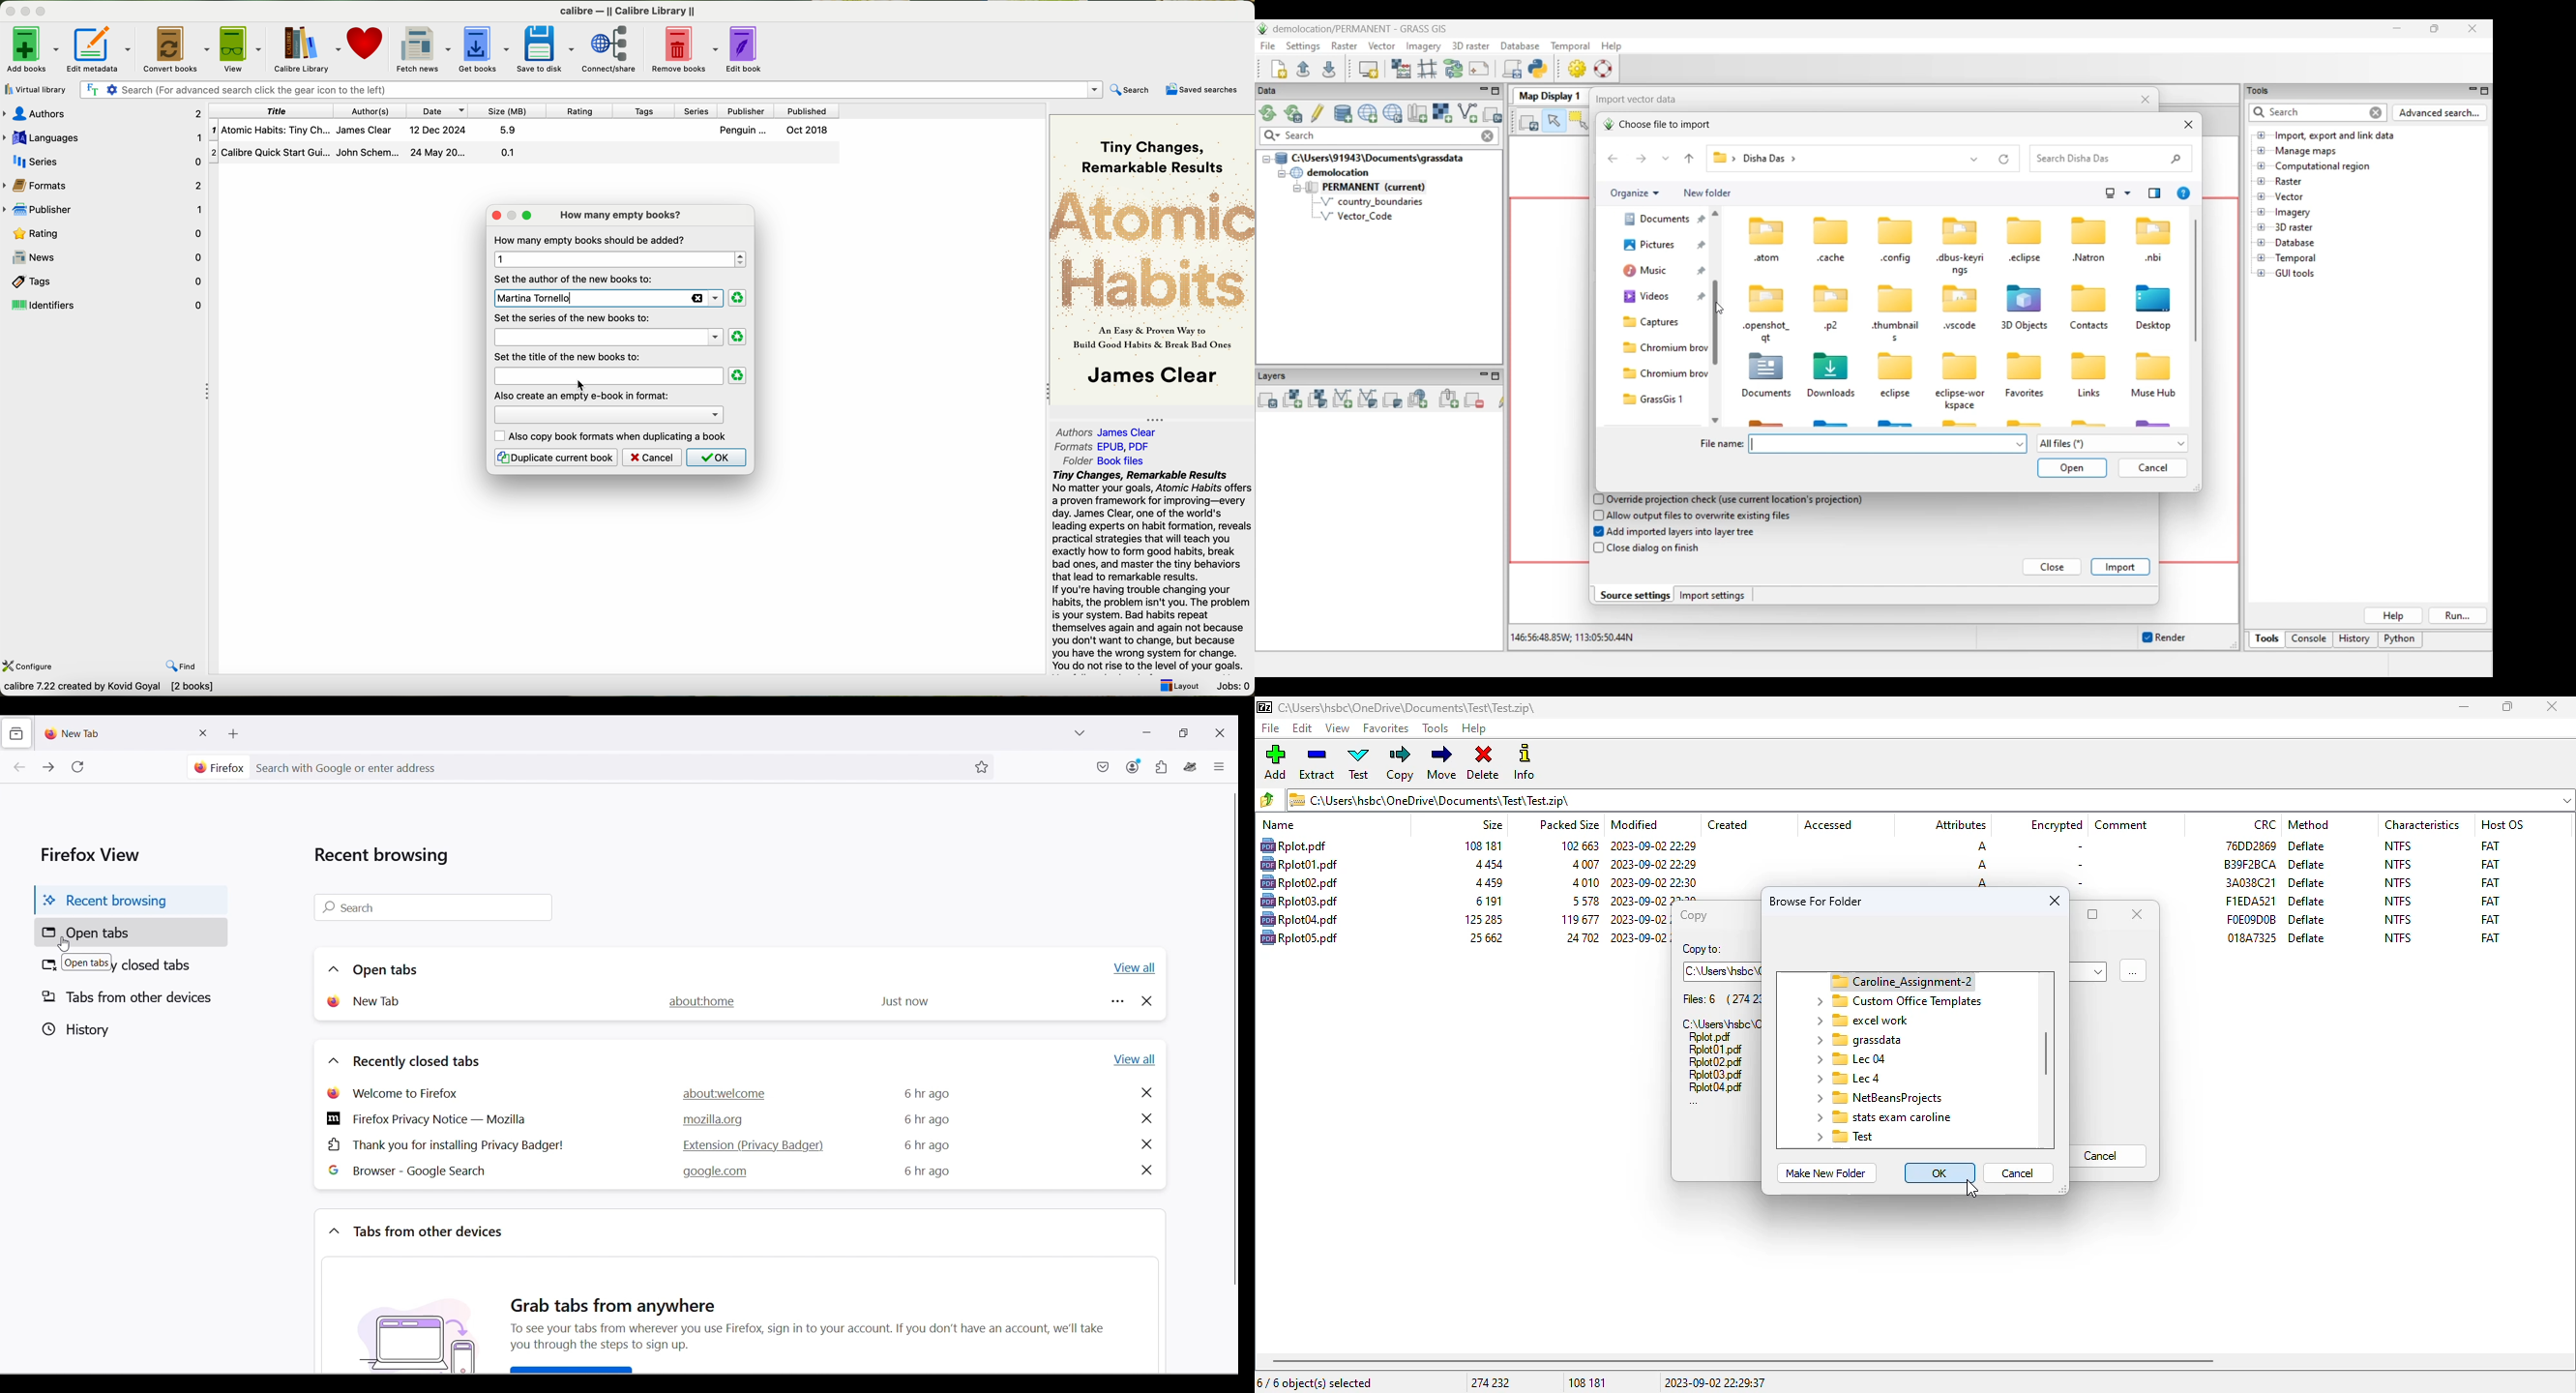  Describe the element at coordinates (1134, 766) in the screenshot. I see `Account` at that location.